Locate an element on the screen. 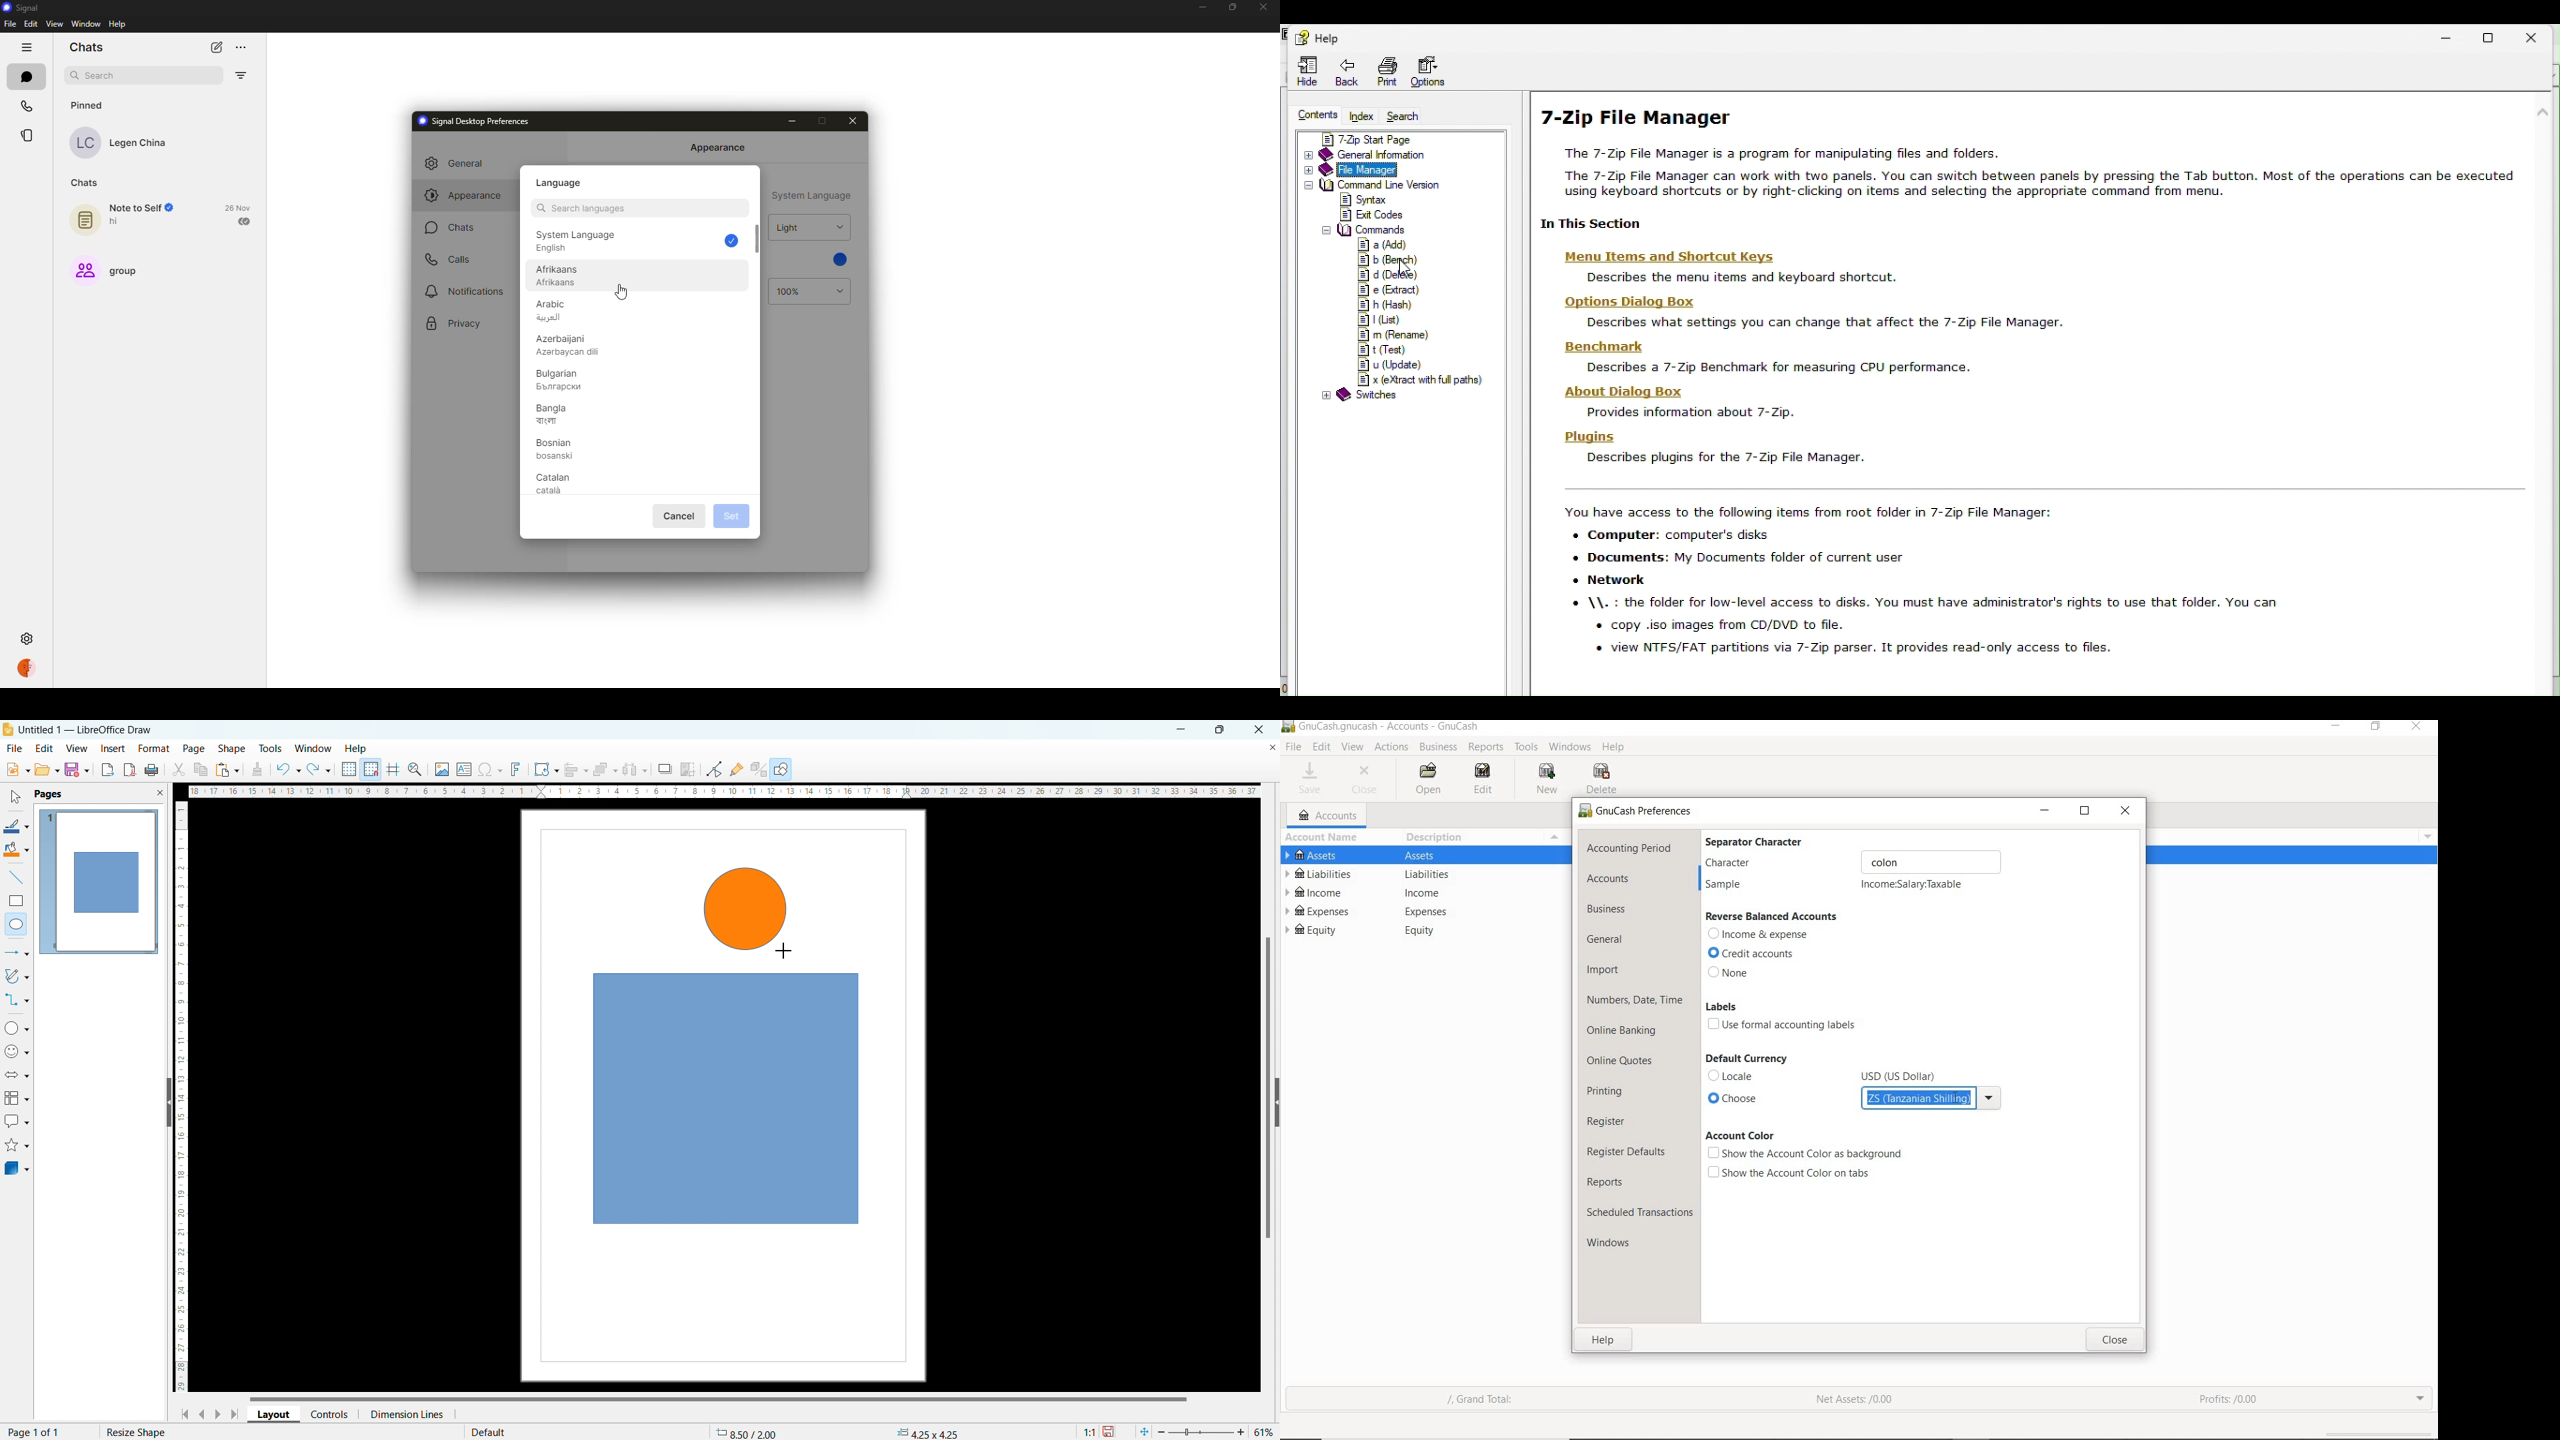 This screenshot has height=1456, width=2576. go to next page is located at coordinates (217, 1413).